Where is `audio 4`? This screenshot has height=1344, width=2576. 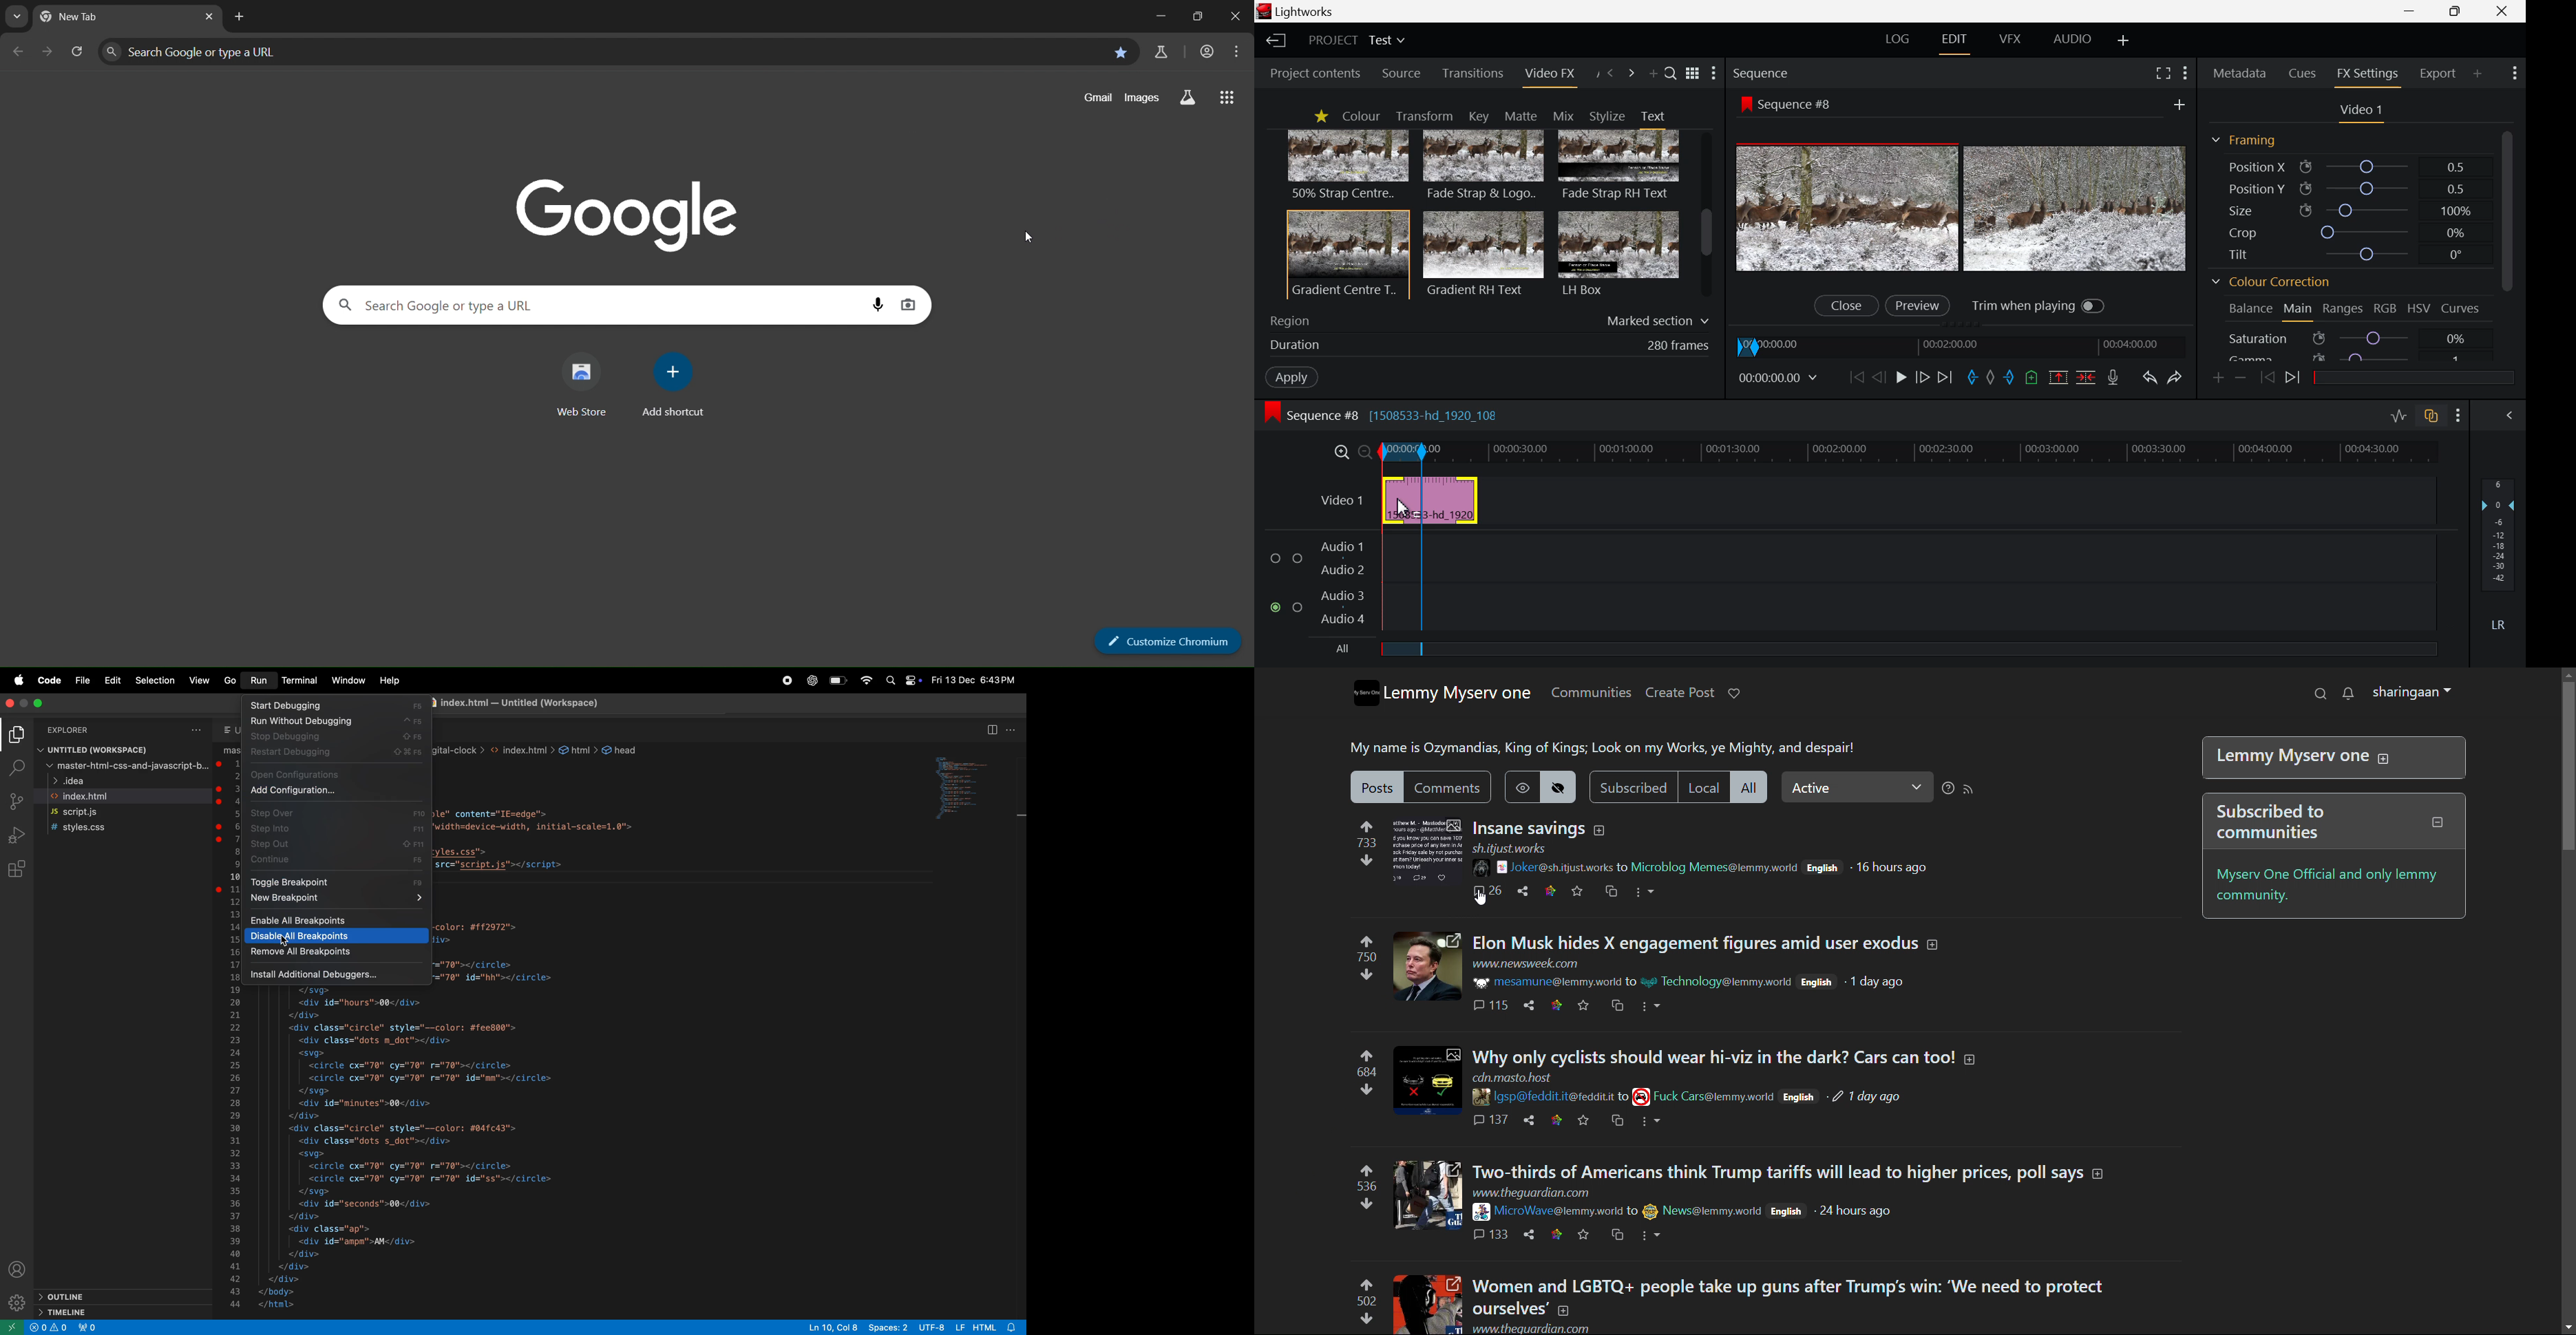
audio 4 is located at coordinates (1341, 618).